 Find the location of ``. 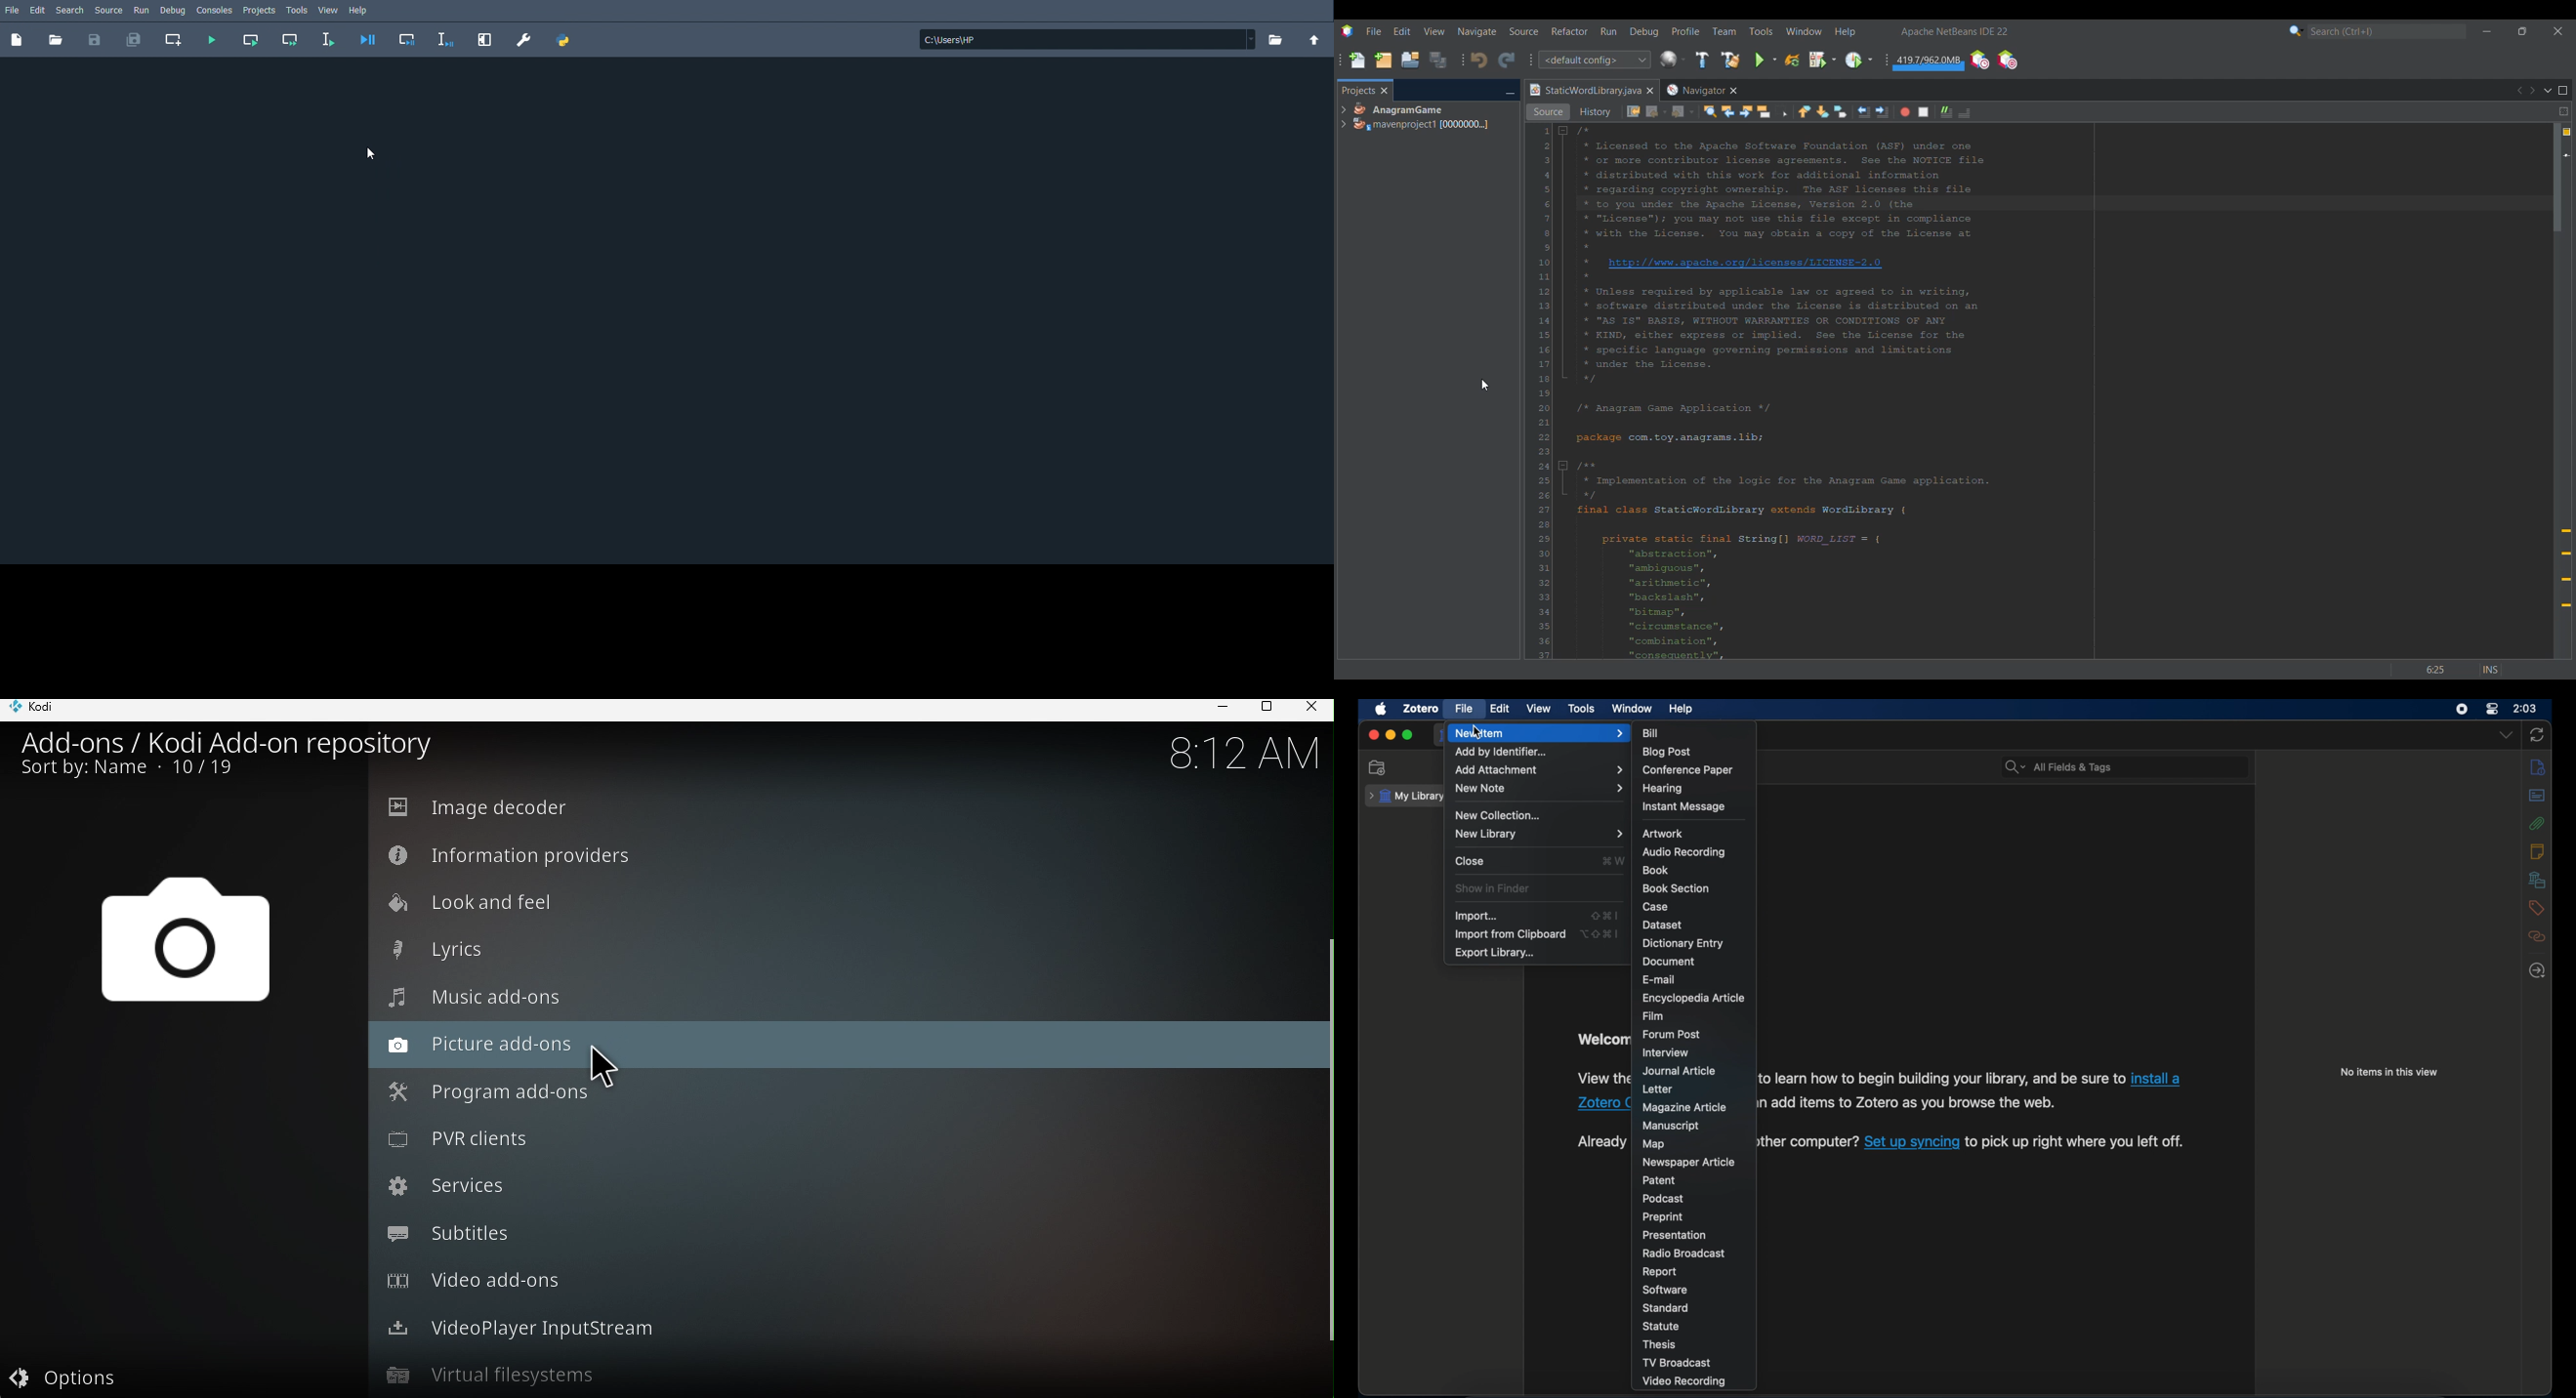

 is located at coordinates (1590, 1105).